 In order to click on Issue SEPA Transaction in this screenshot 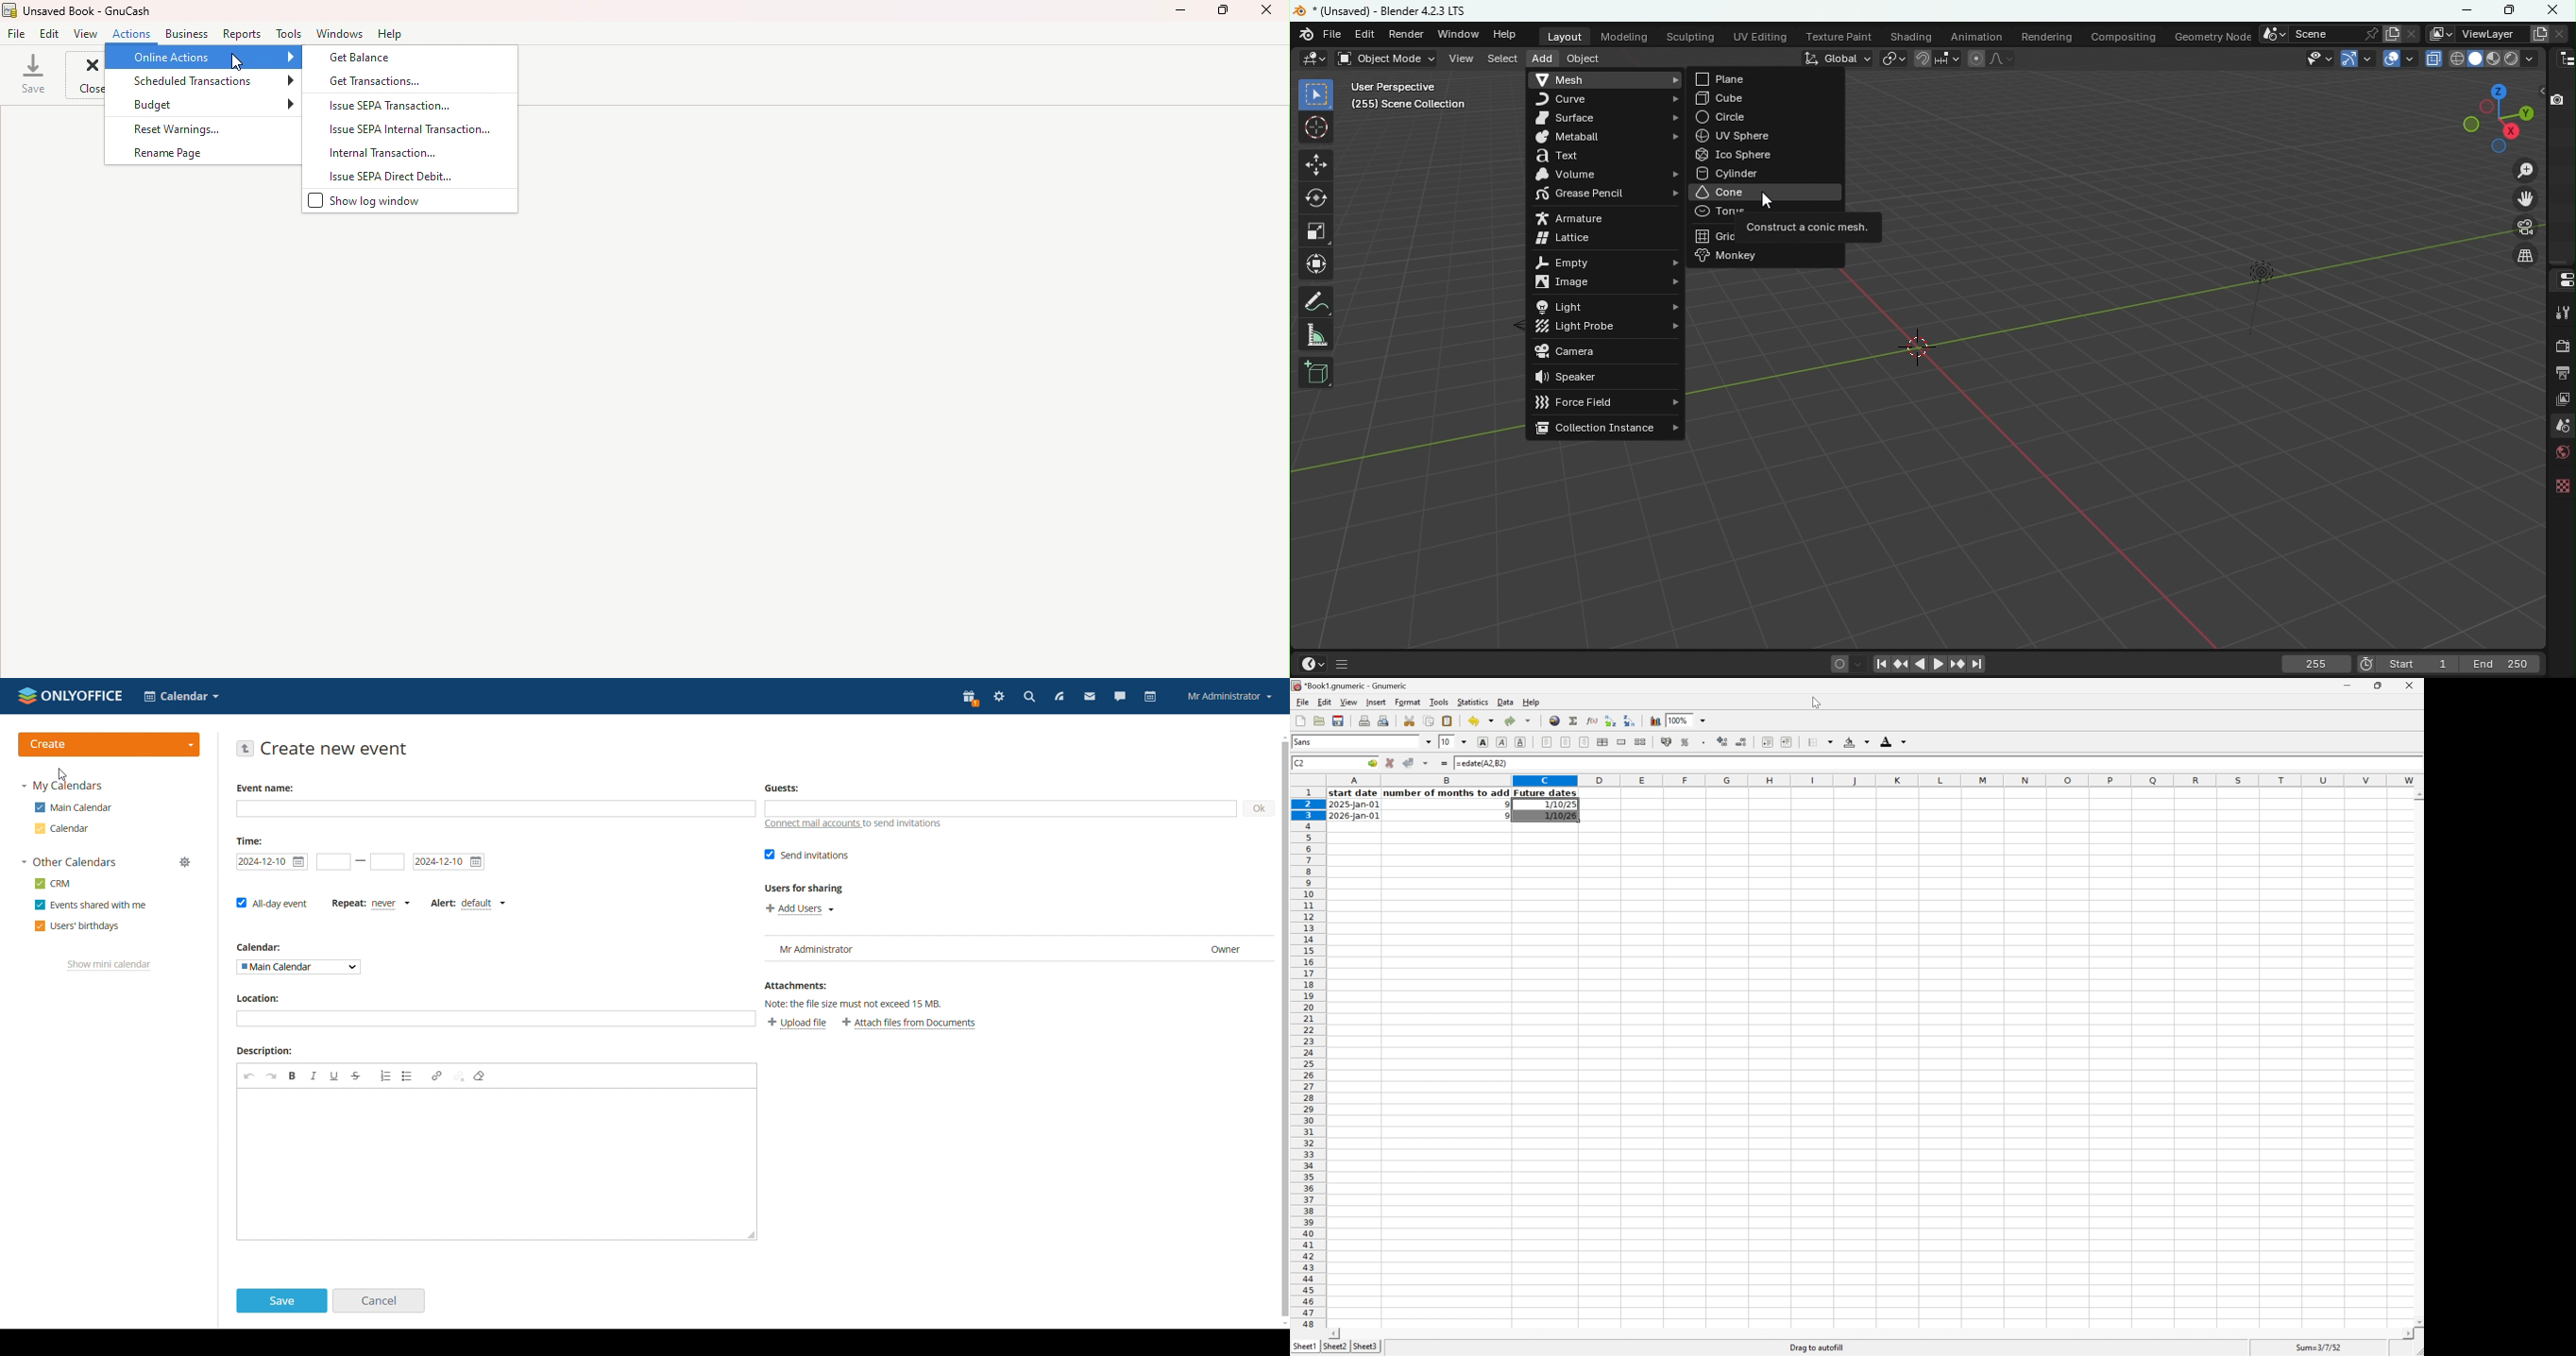, I will do `click(409, 106)`.